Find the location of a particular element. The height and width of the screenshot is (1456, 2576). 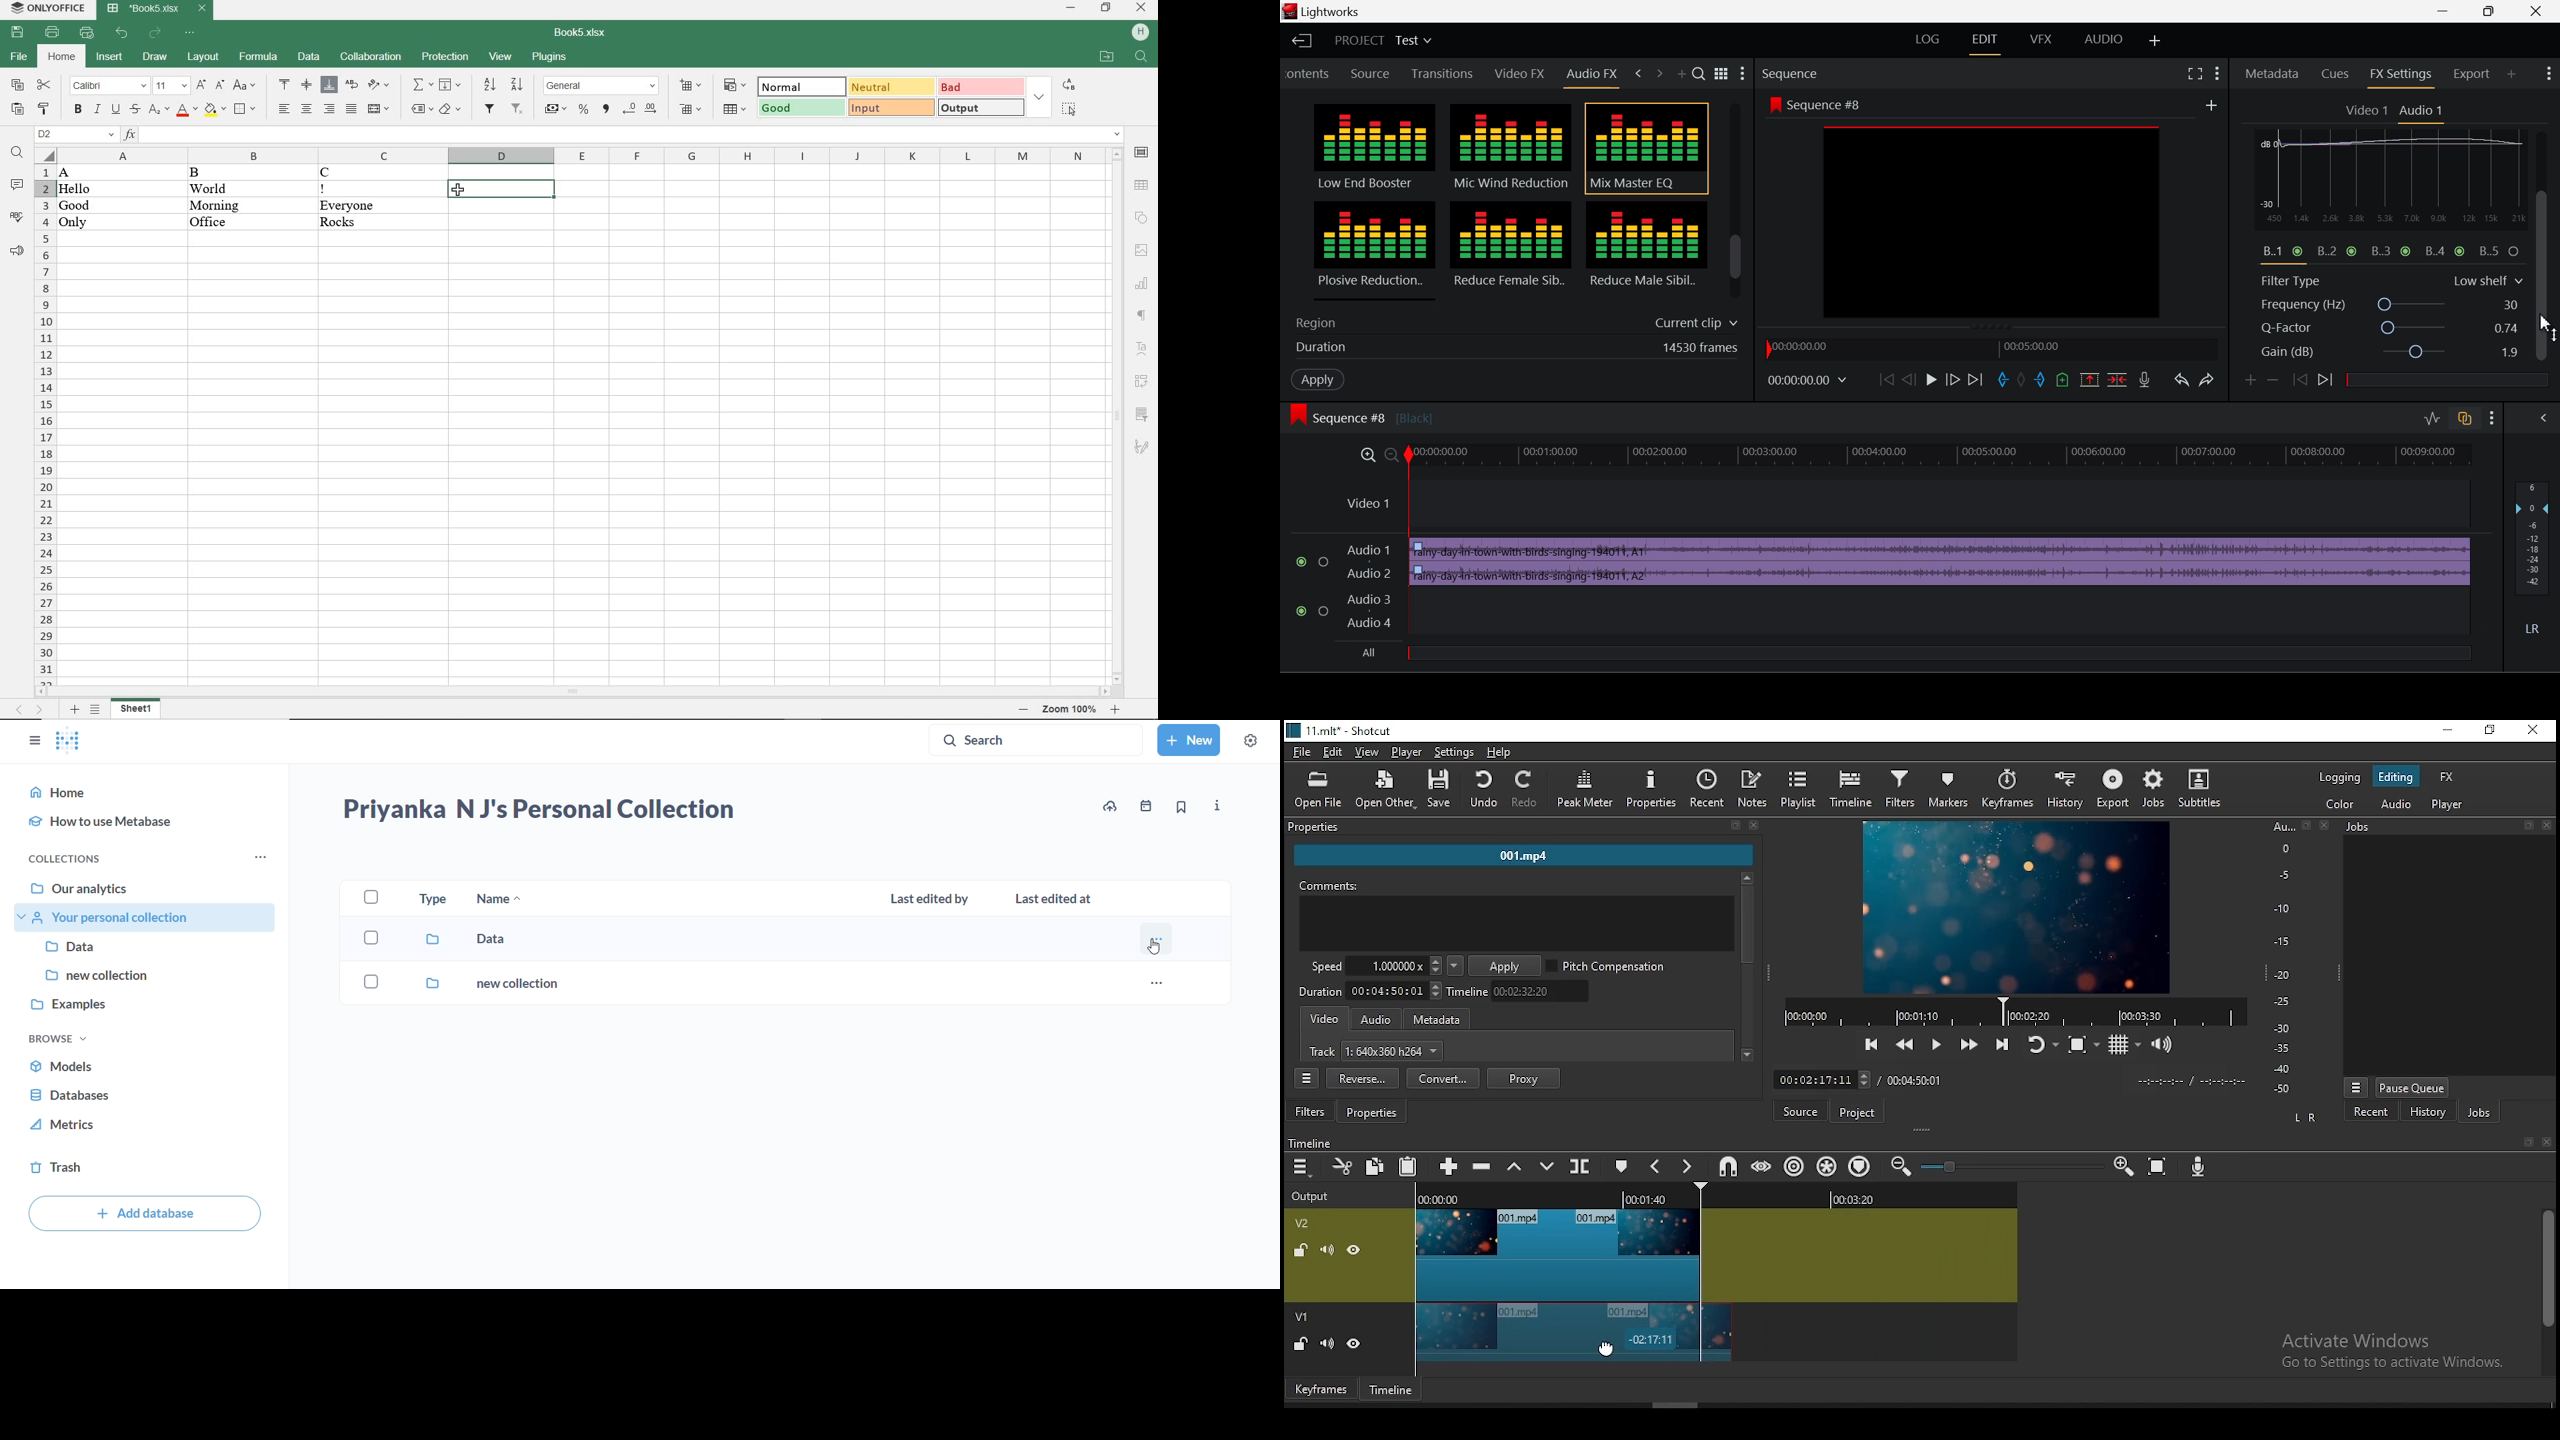

Sequence #8  is located at coordinates (1813, 102).